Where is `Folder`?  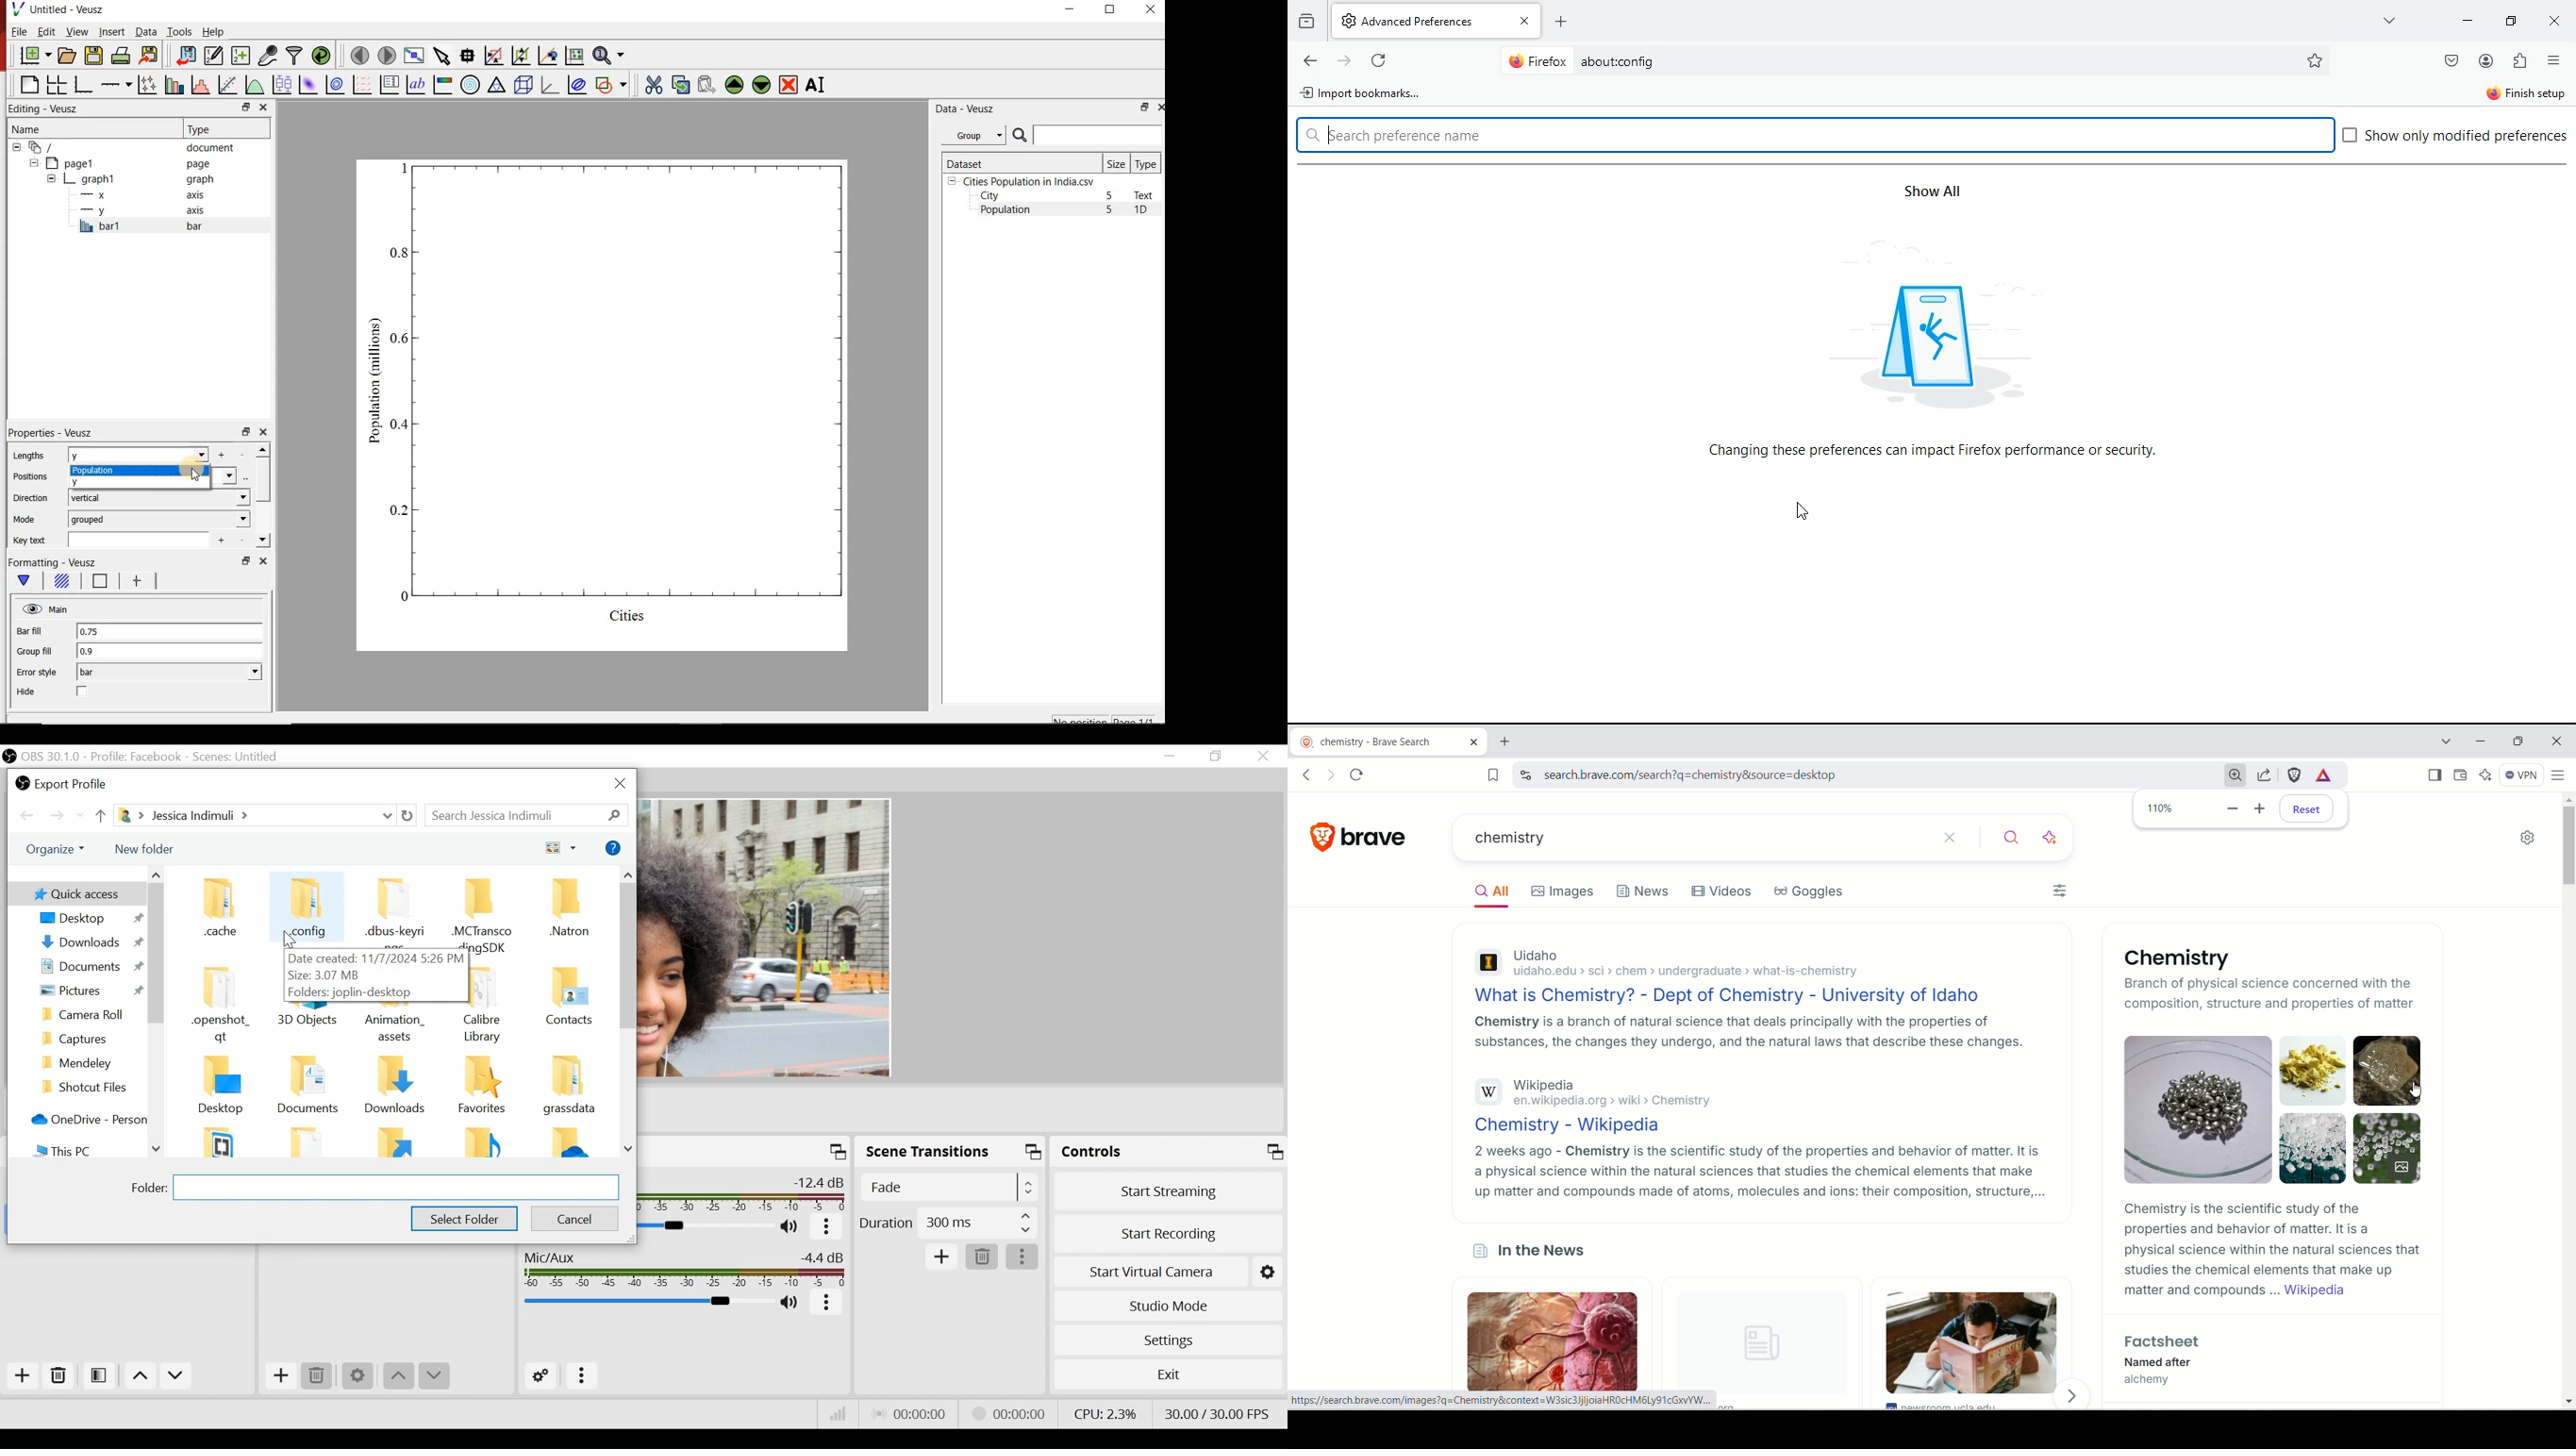 Folder is located at coordinates (313, 1141).